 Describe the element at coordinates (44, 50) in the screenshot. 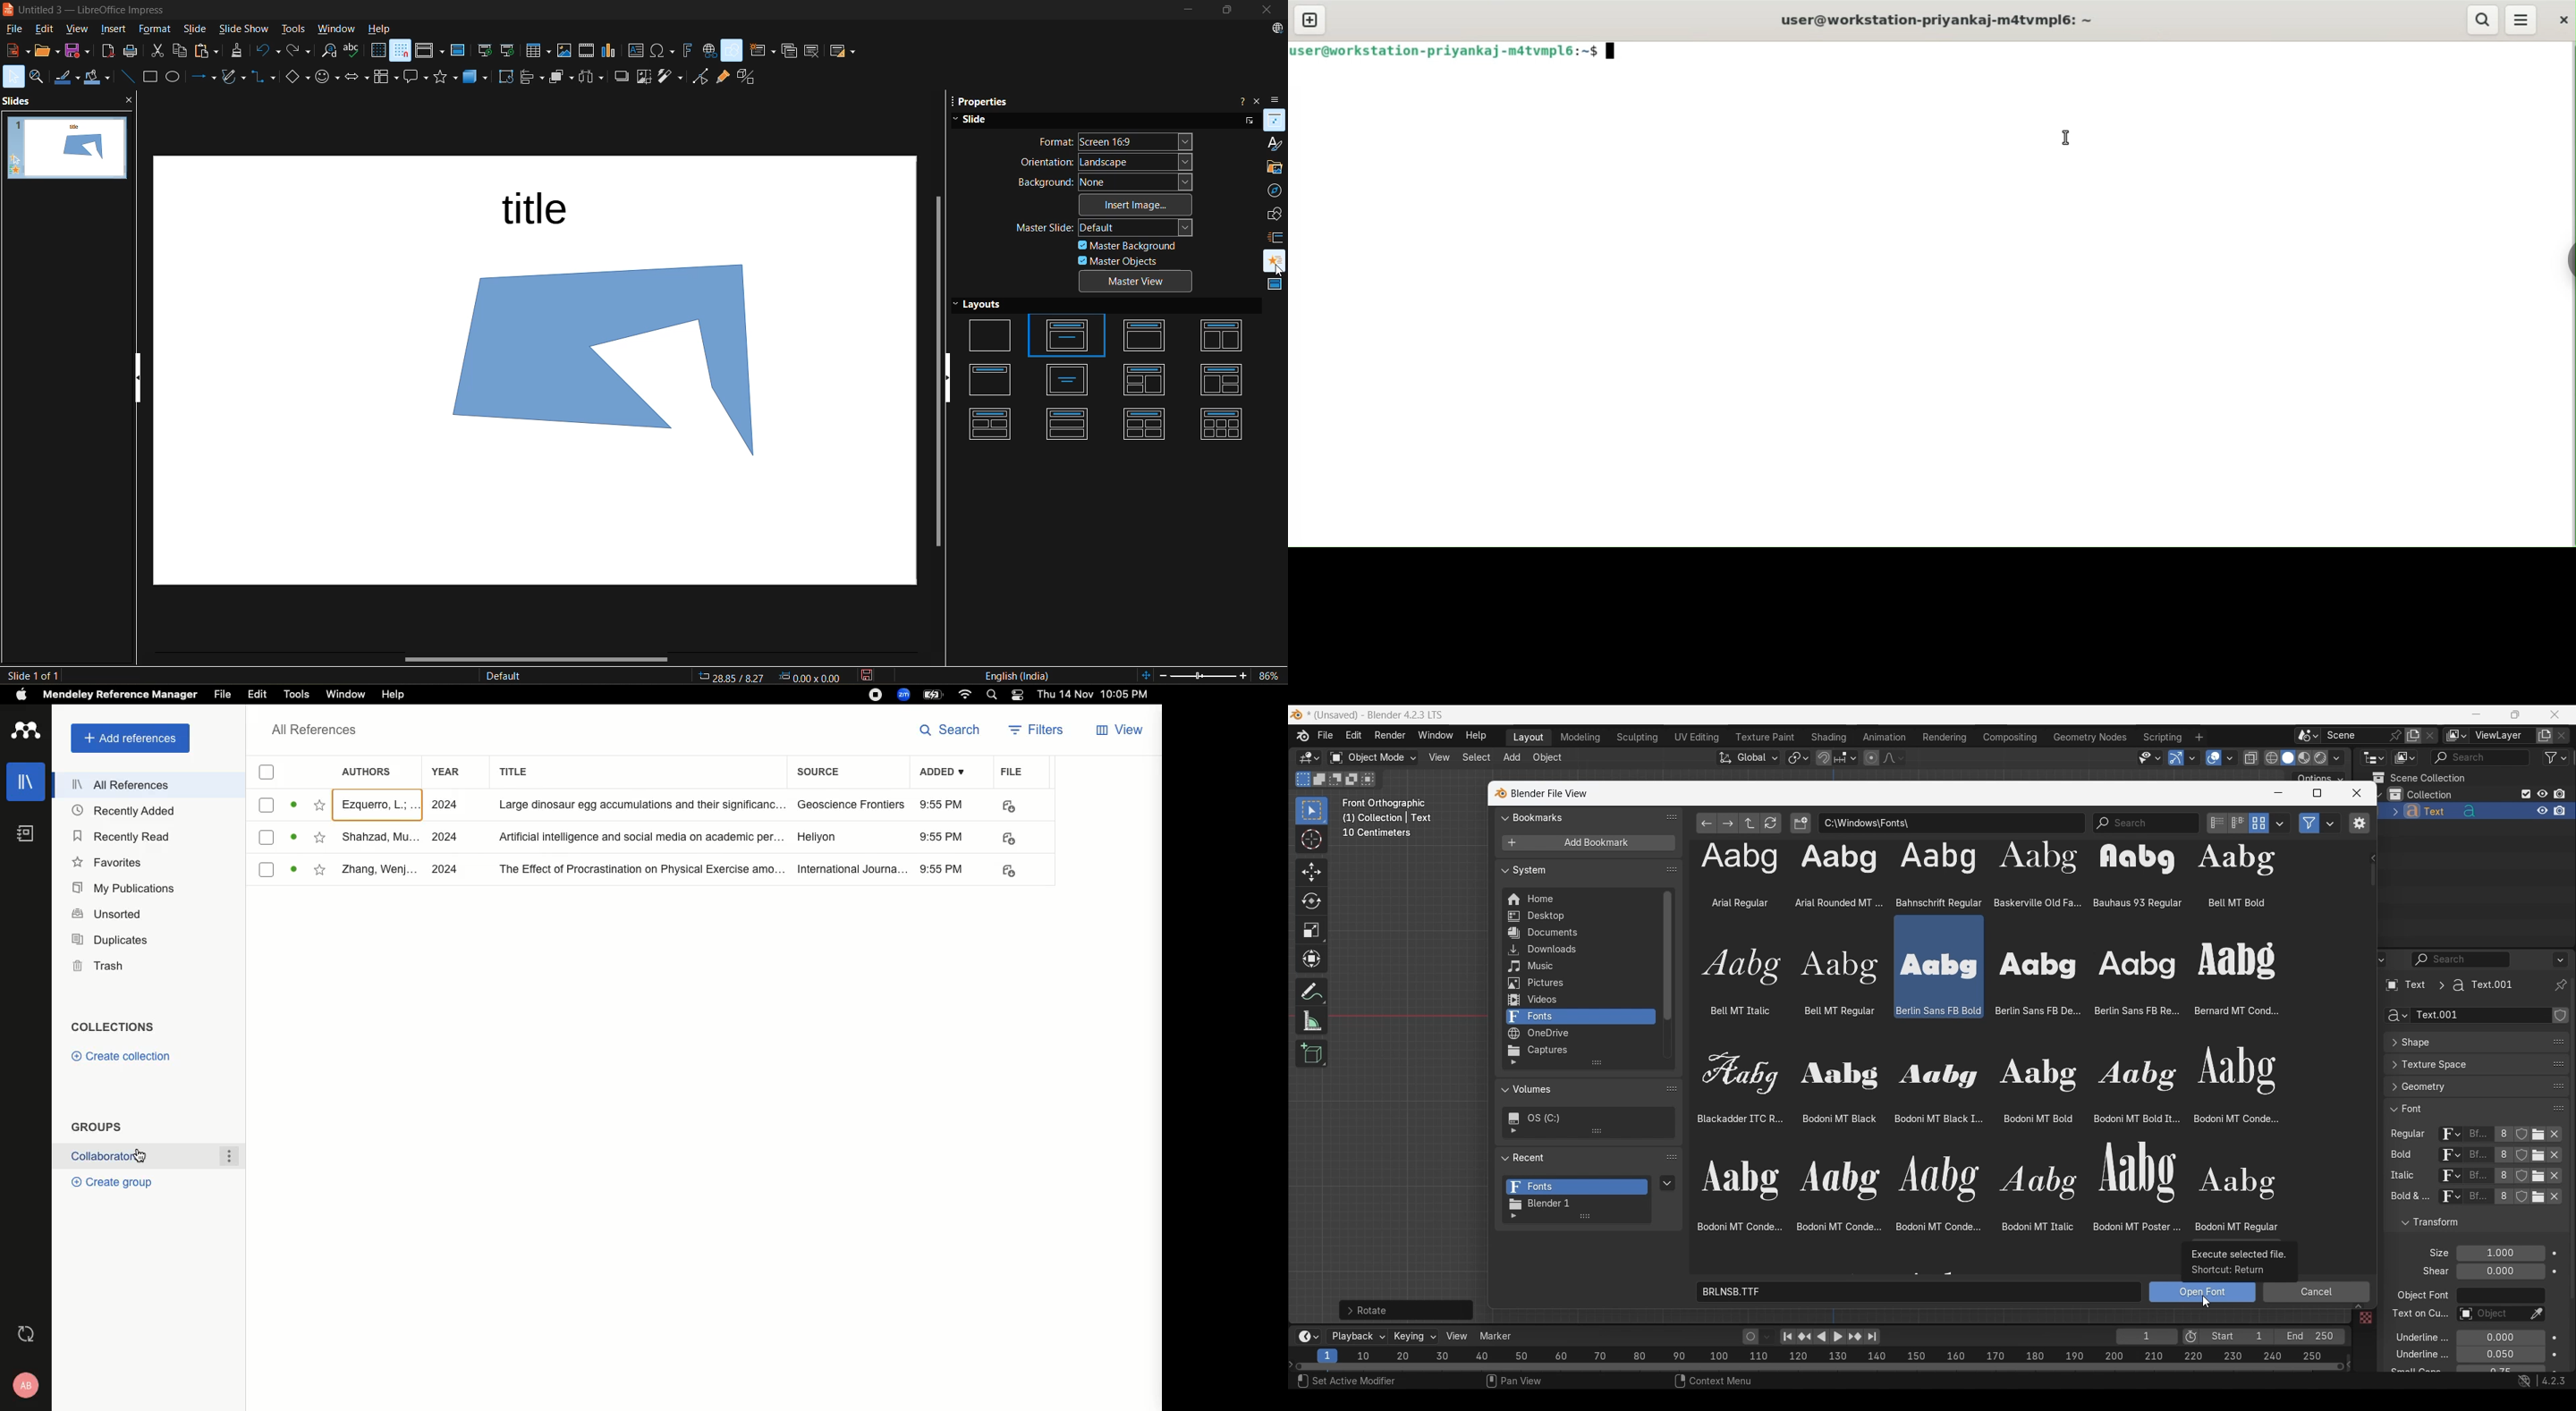

I see `open` at that location.